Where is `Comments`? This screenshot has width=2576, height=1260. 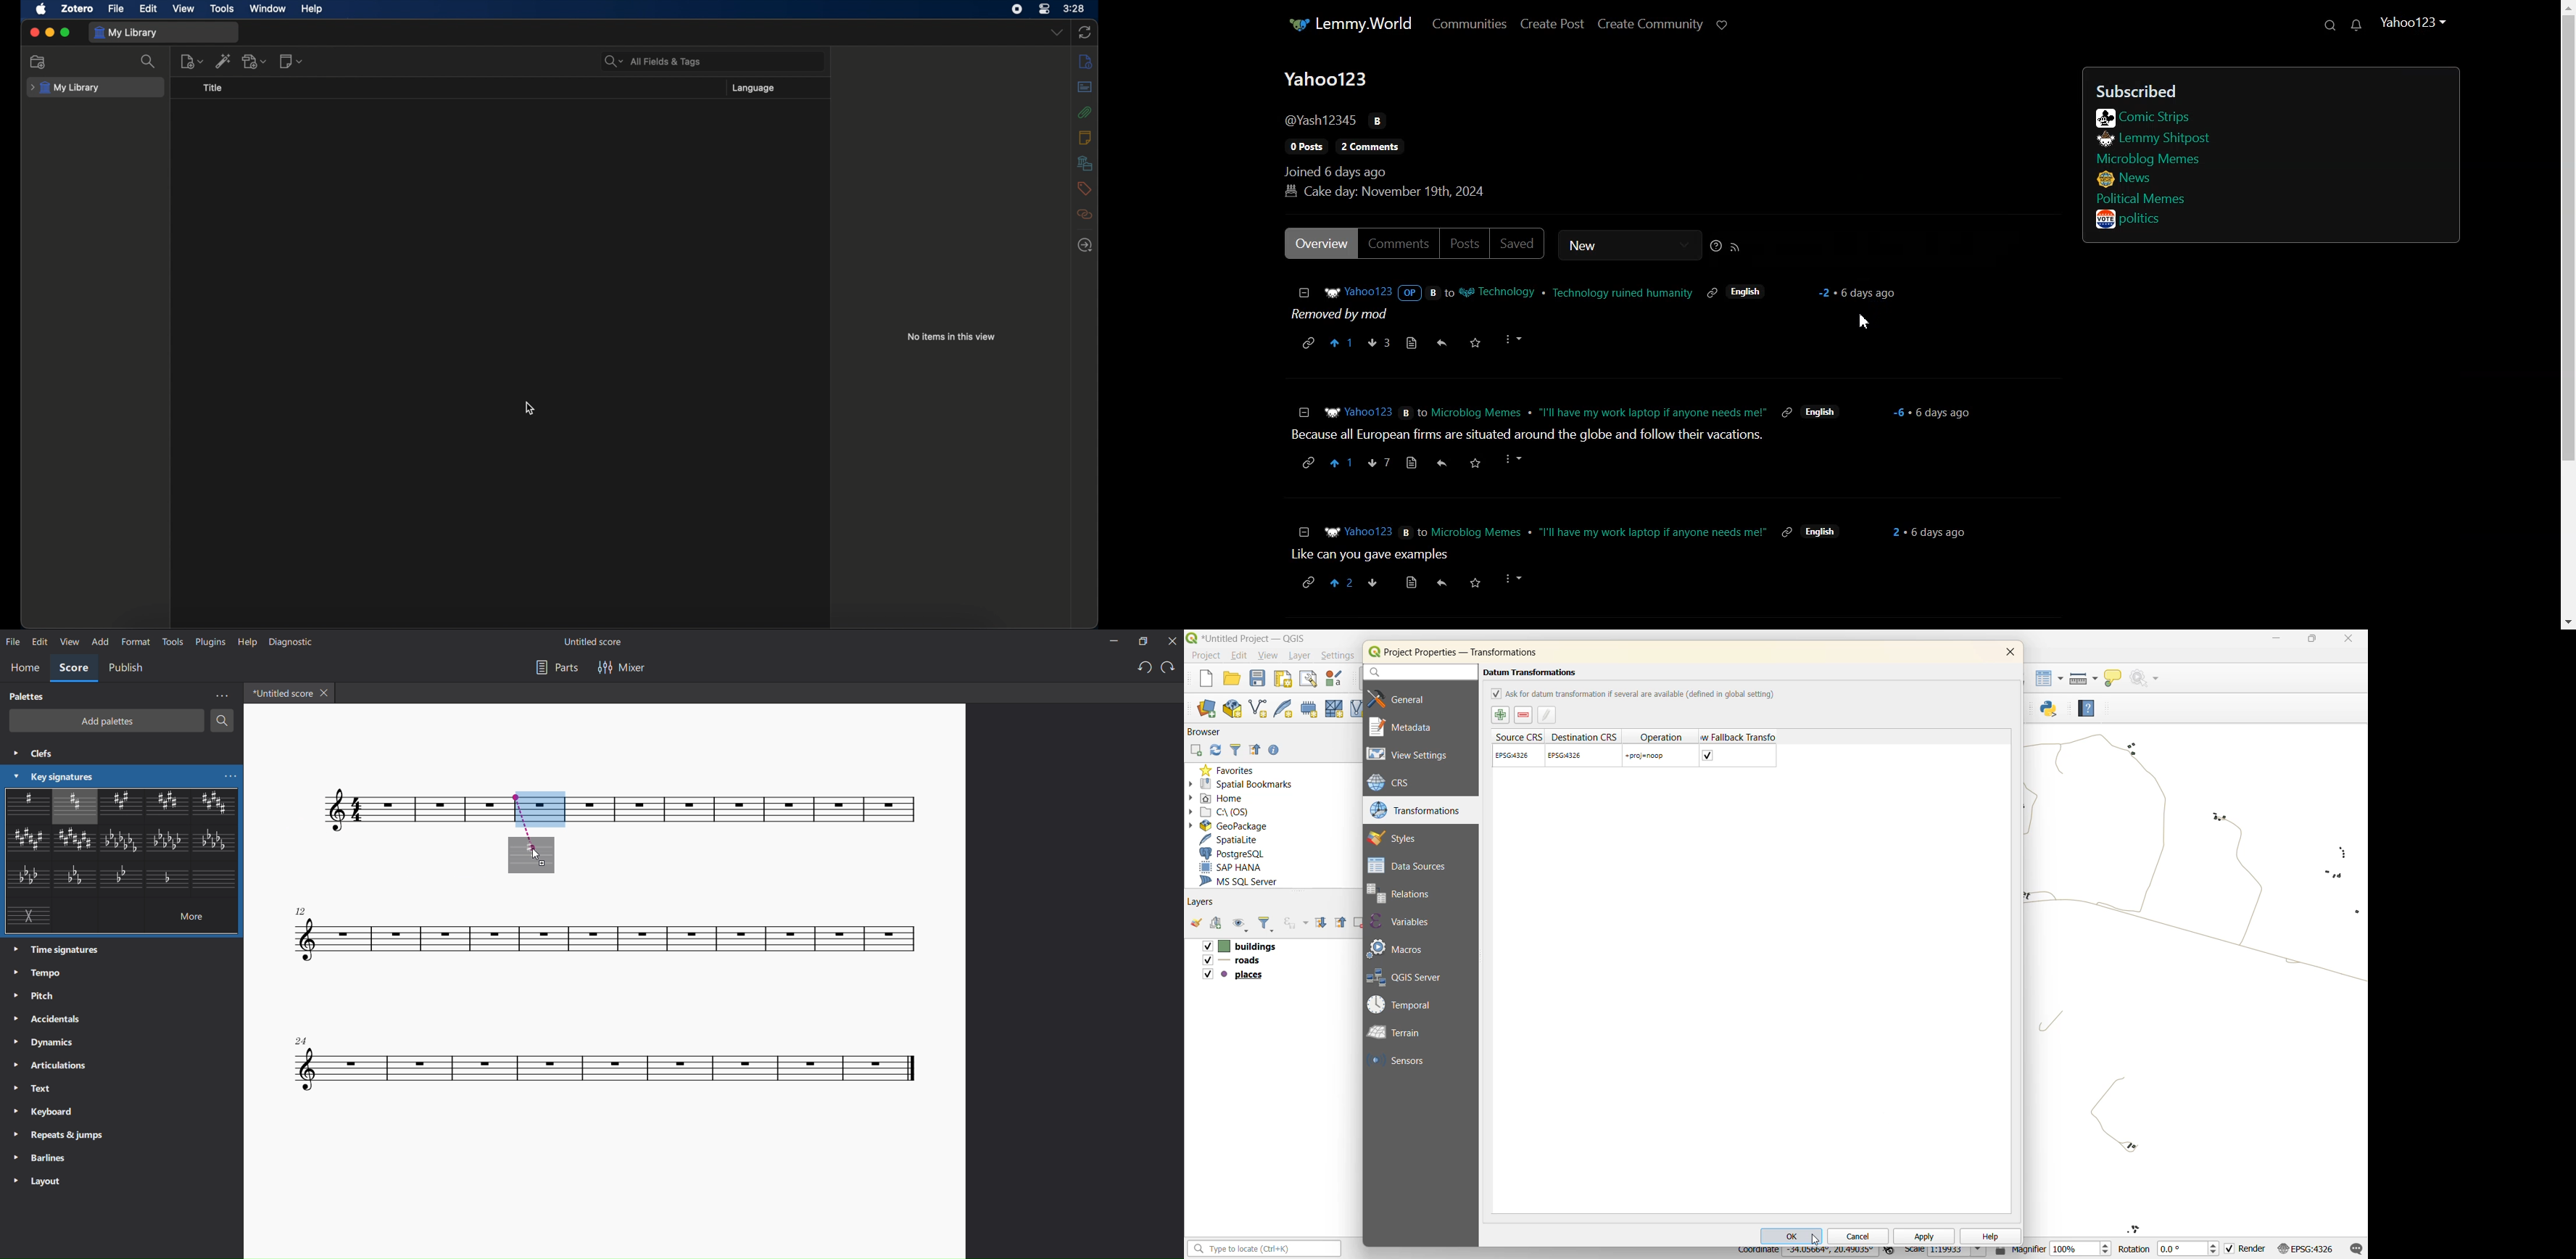
Comments is located at coordinates (1398, 243).